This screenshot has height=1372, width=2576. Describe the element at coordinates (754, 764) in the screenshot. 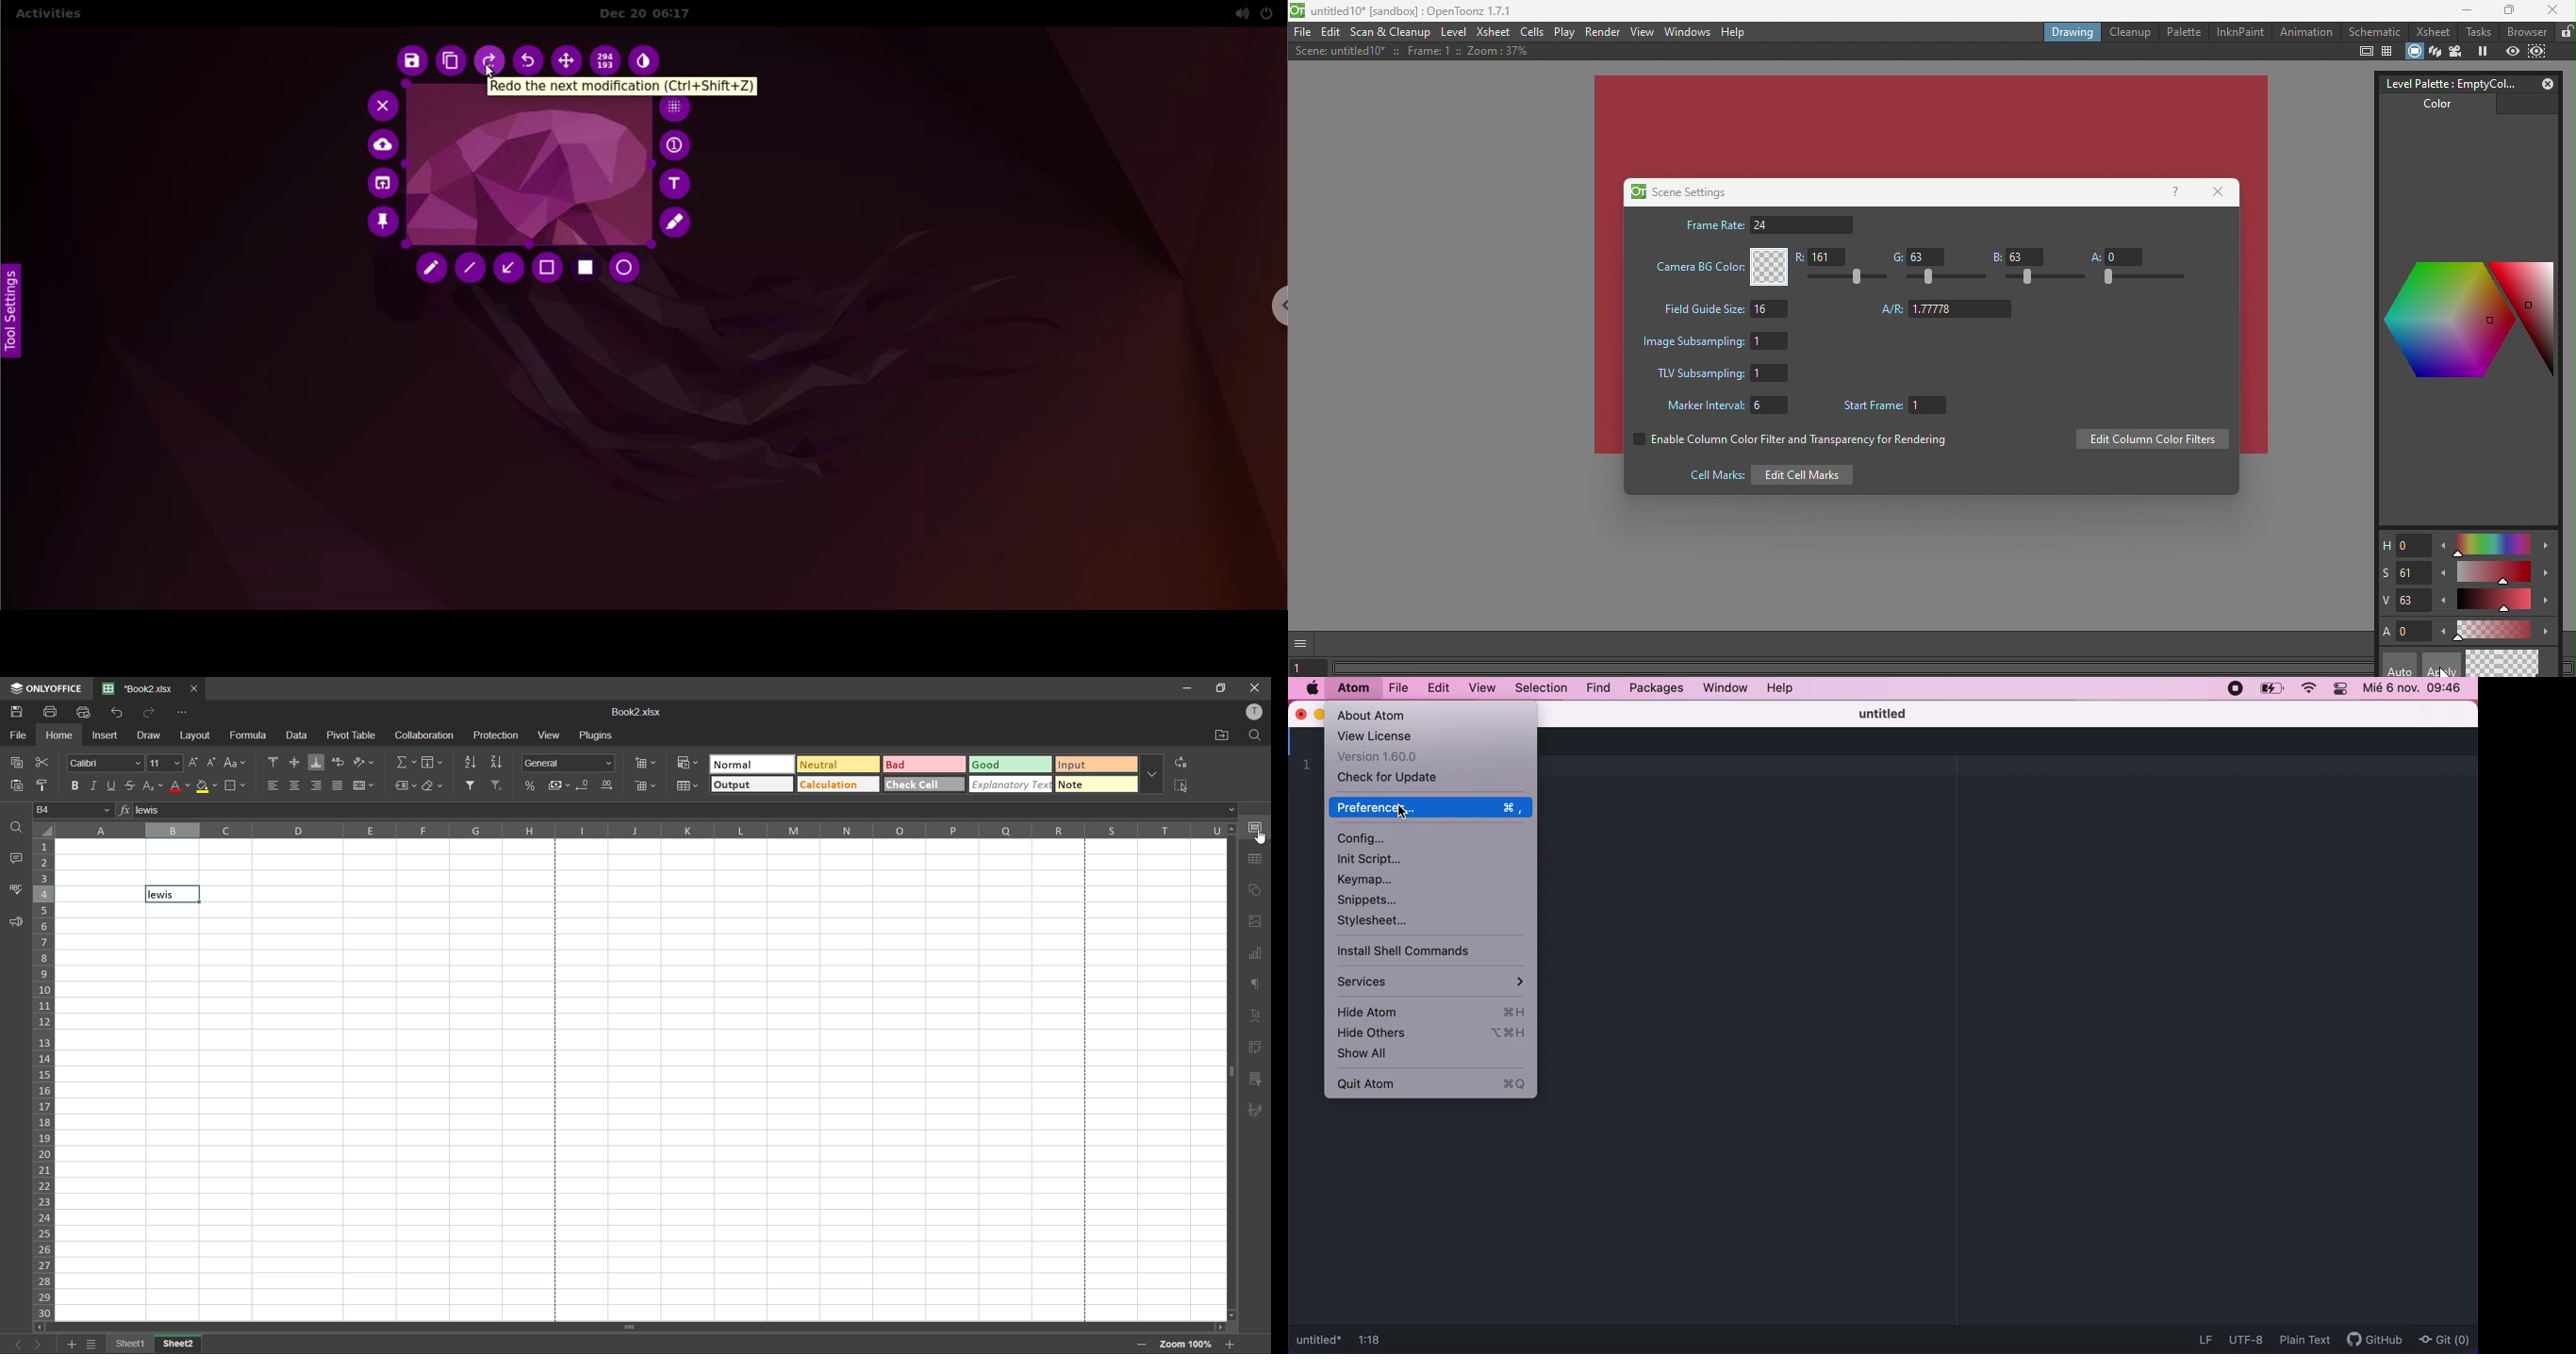

I see `normal` at that location.